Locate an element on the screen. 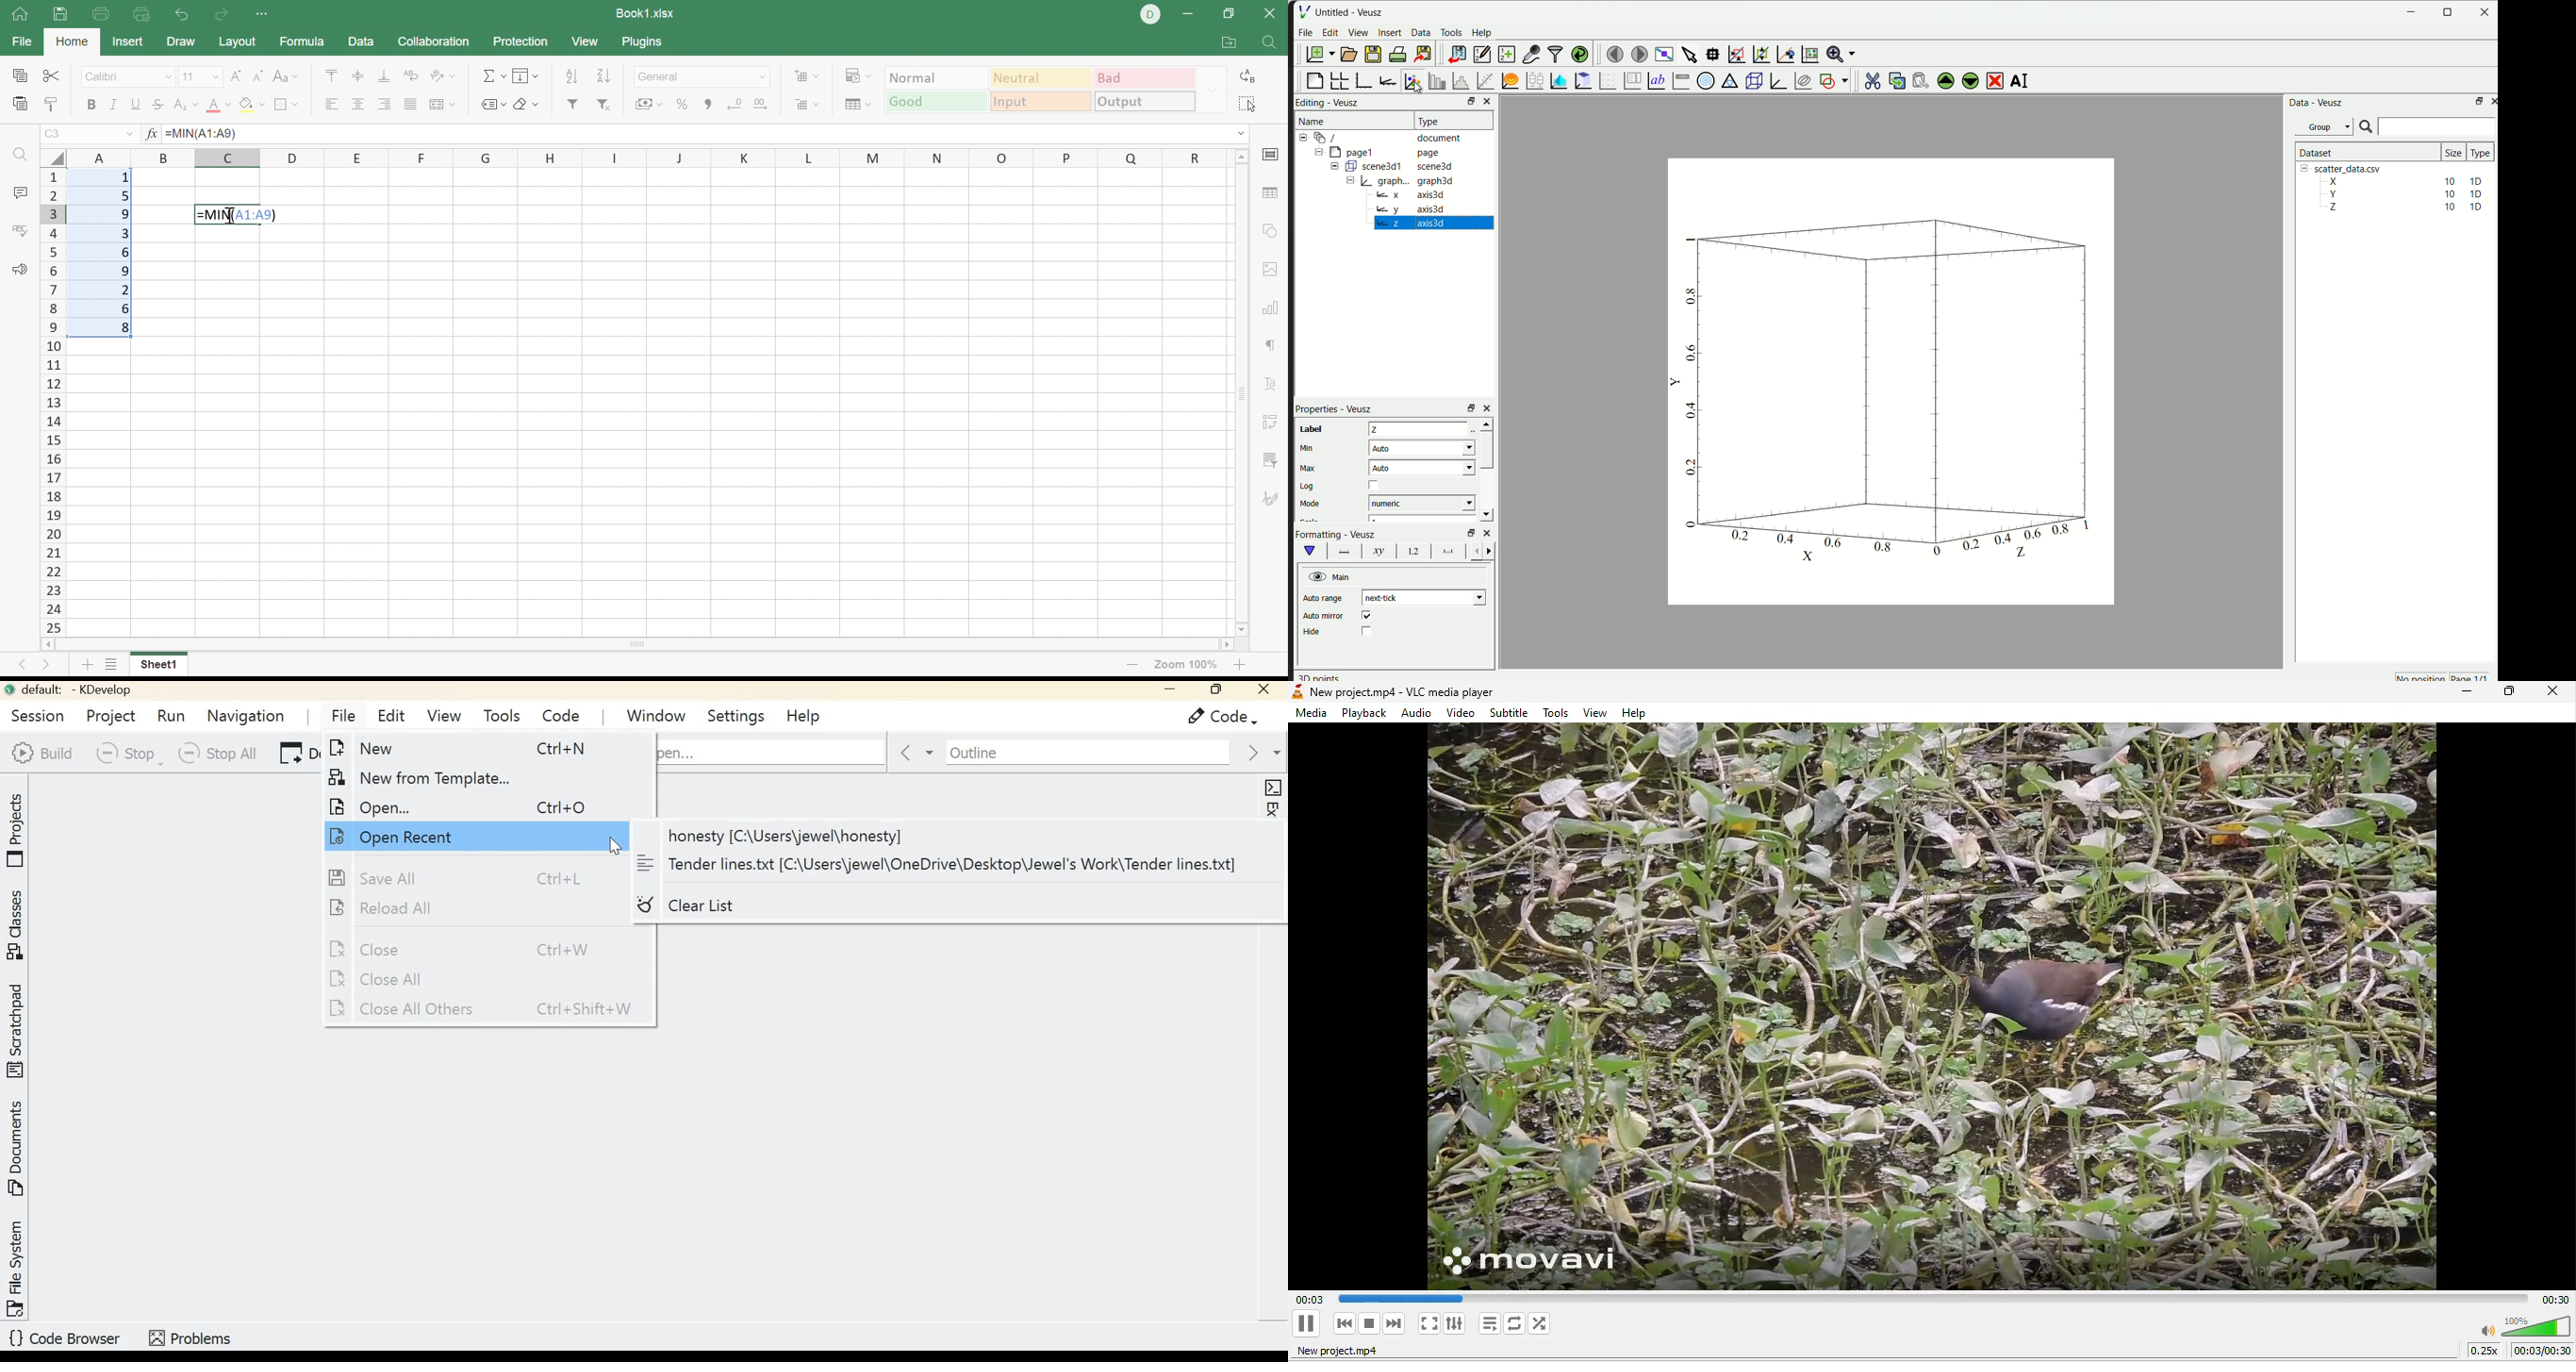 The image size is (2576, 1372). Edit is located at coordinates (394, 717).